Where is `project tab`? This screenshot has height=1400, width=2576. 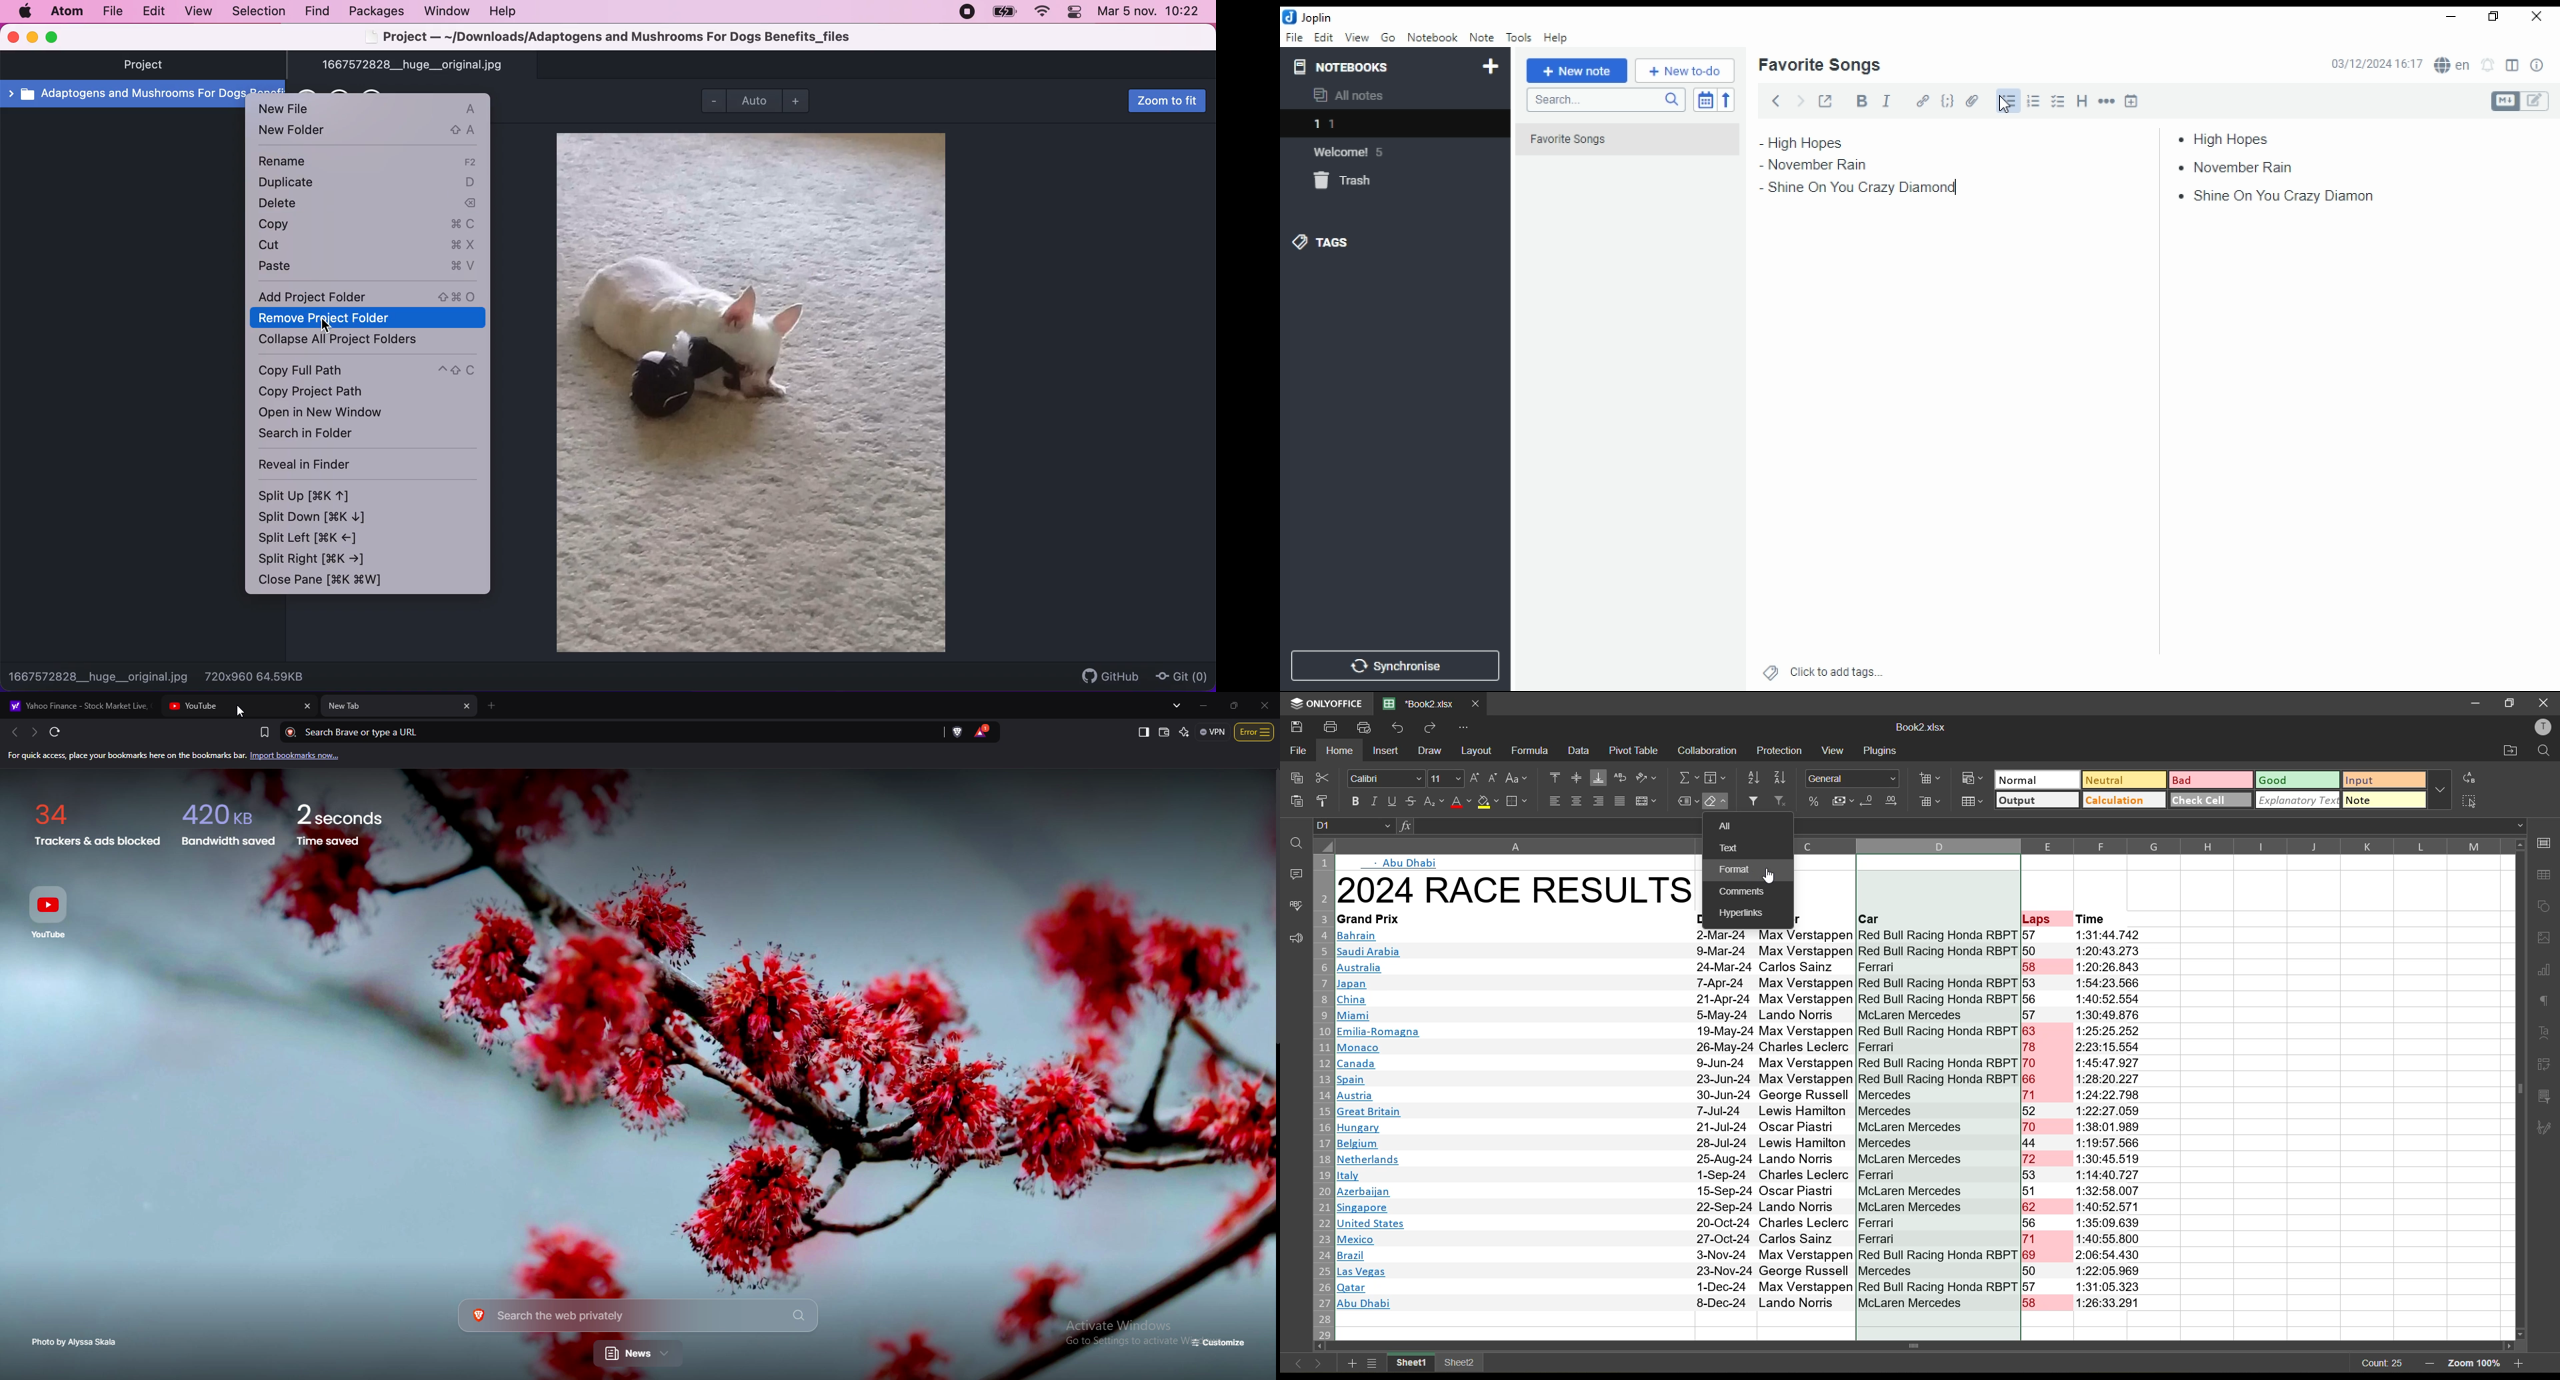 project tab is located at coordinates (147, 65).